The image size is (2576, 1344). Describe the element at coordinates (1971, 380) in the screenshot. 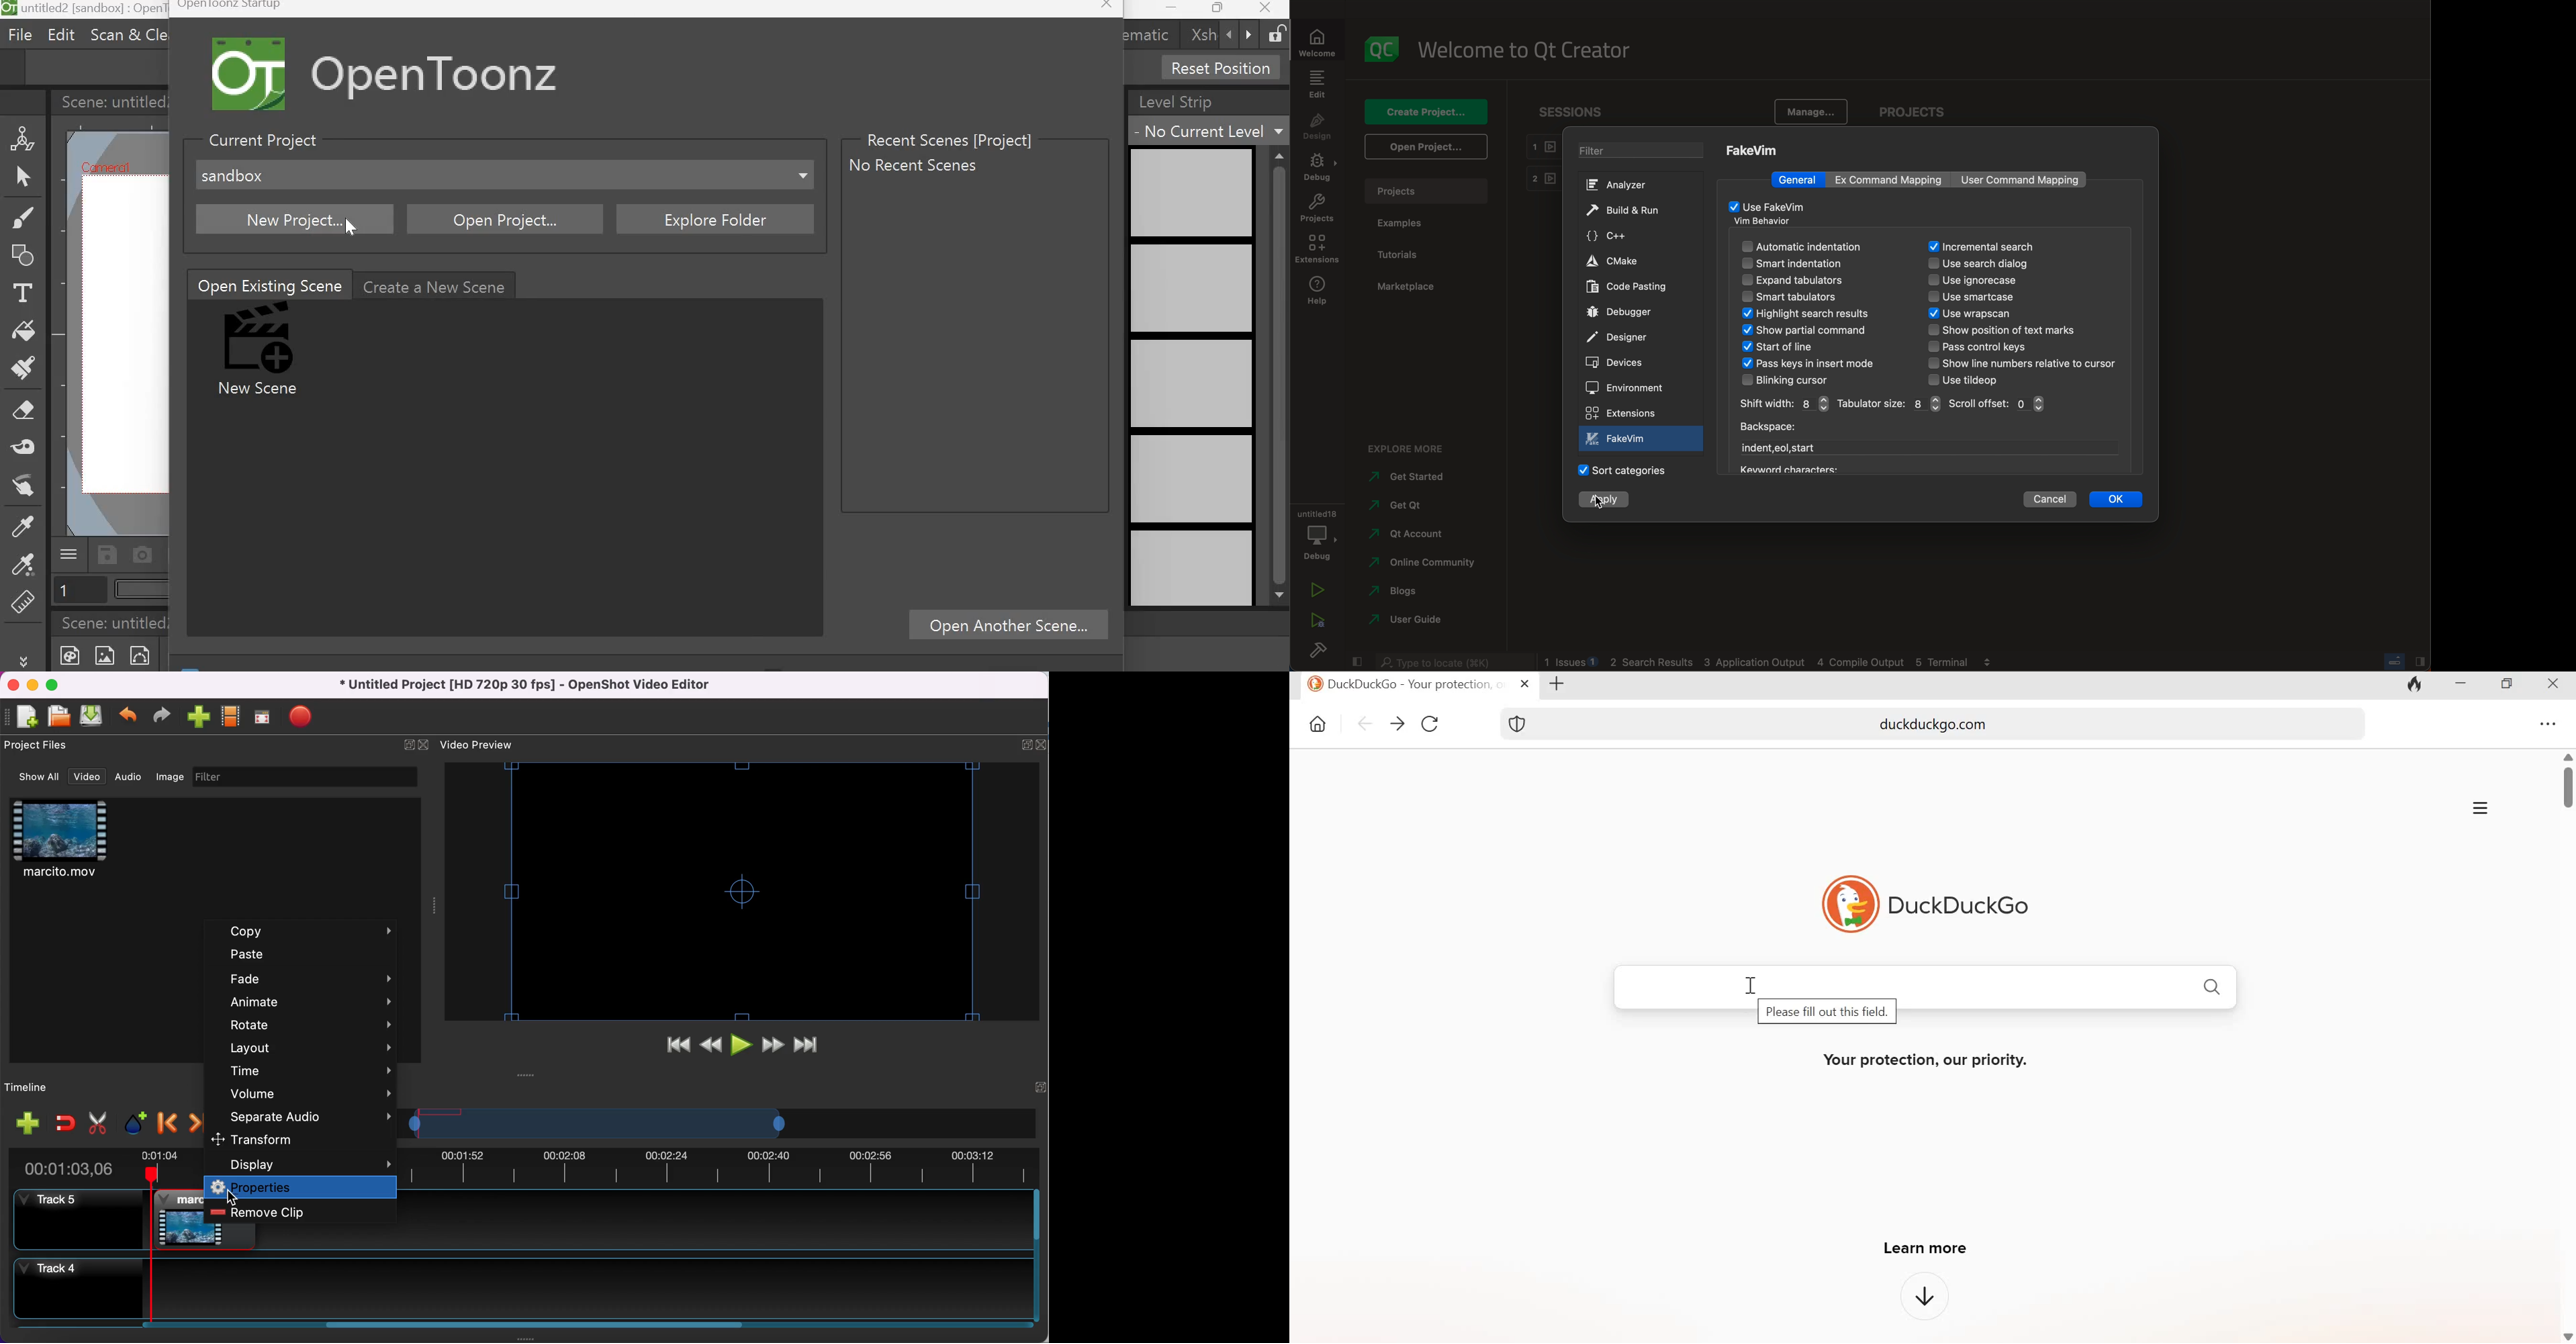

I see `tiledop` at that location.